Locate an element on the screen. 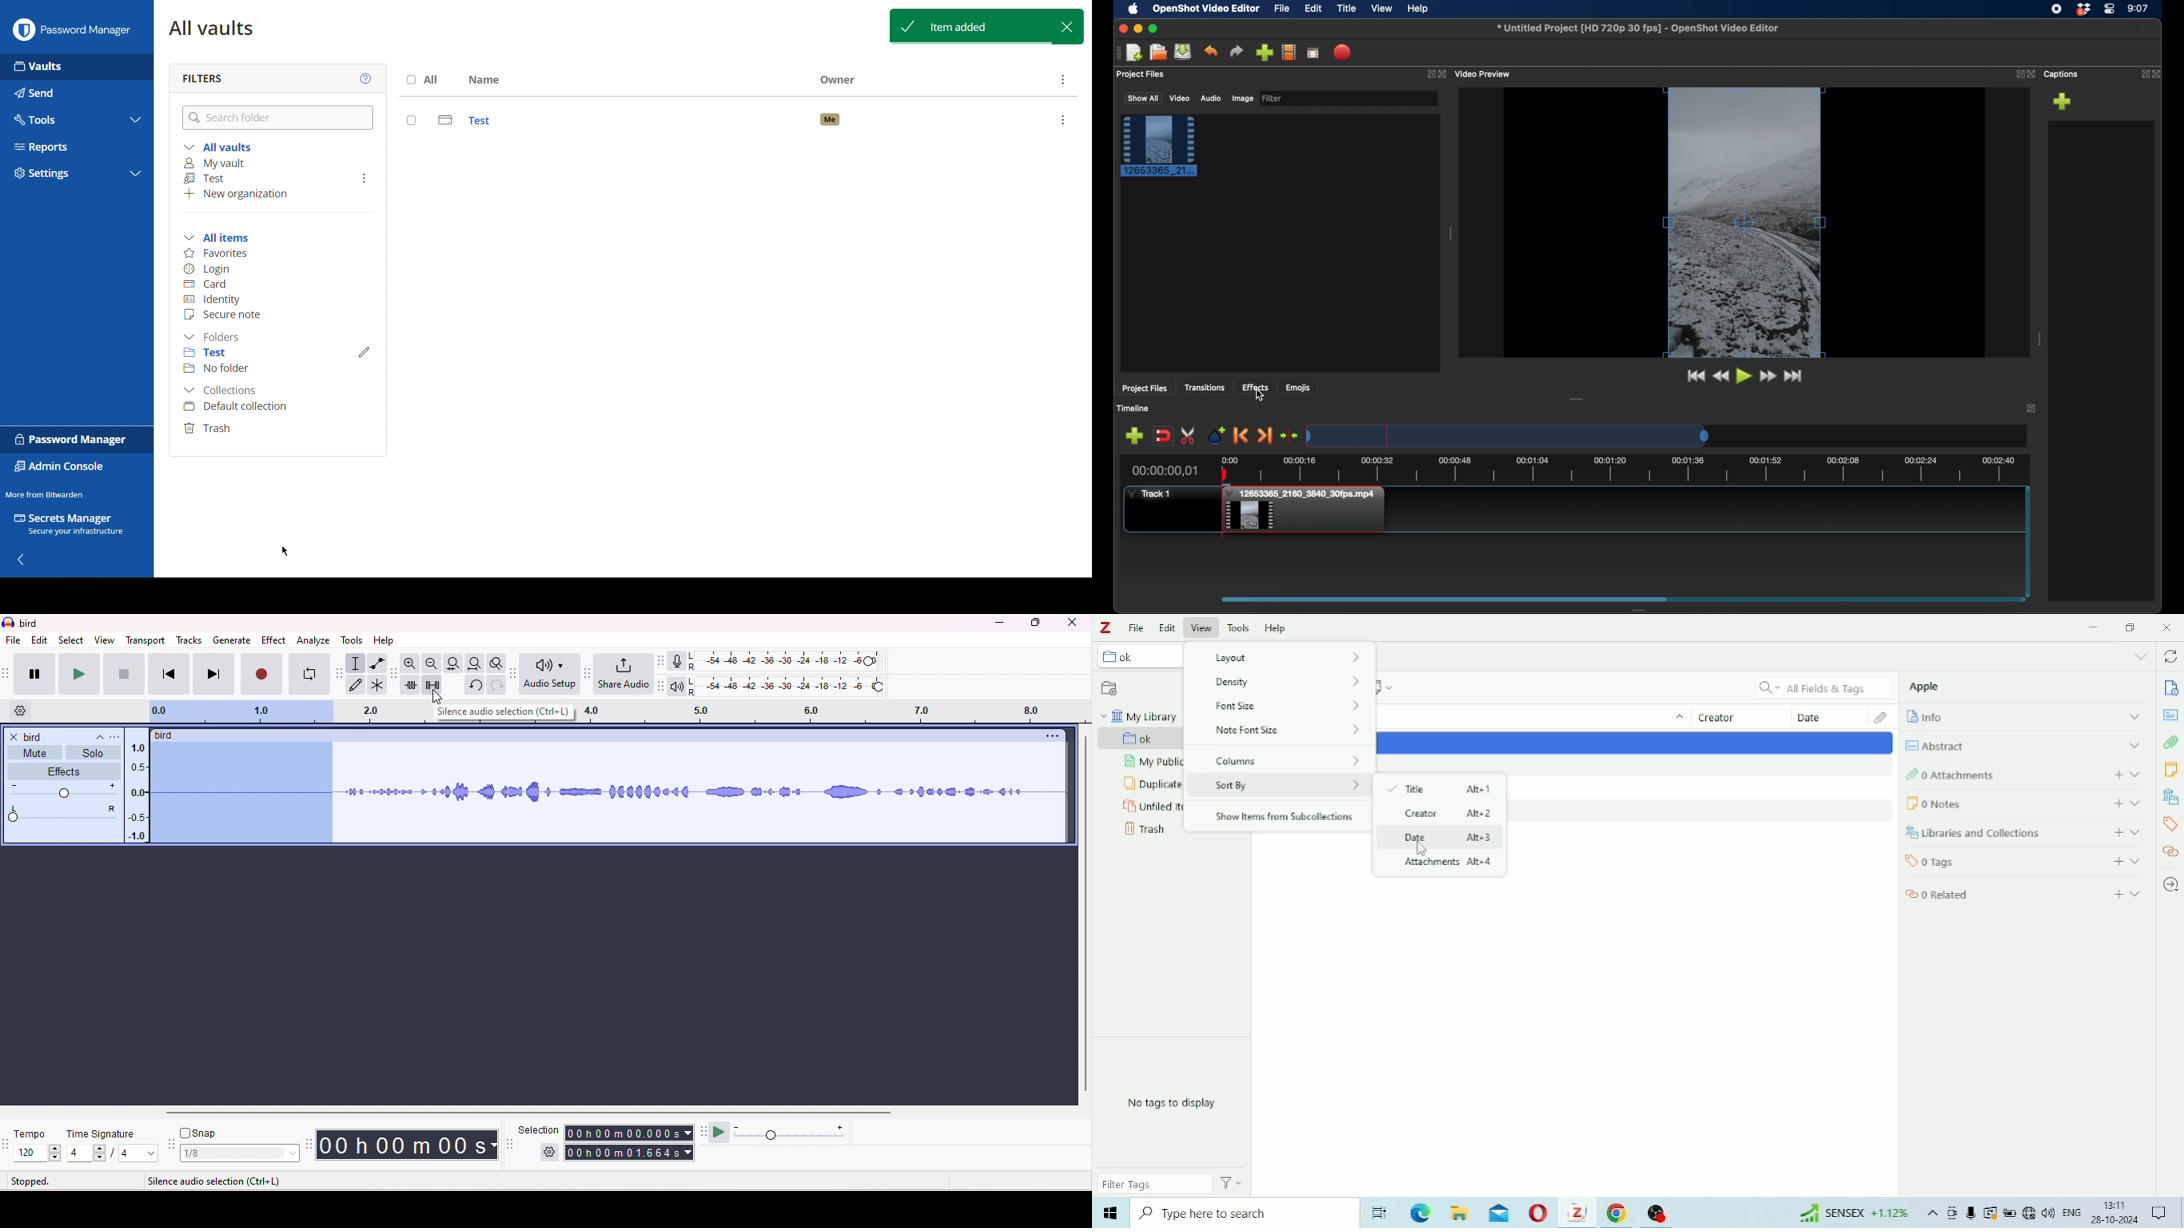 This screenshot has width=2184, height=1232. Attachments is located at coordinates (1877, 717).